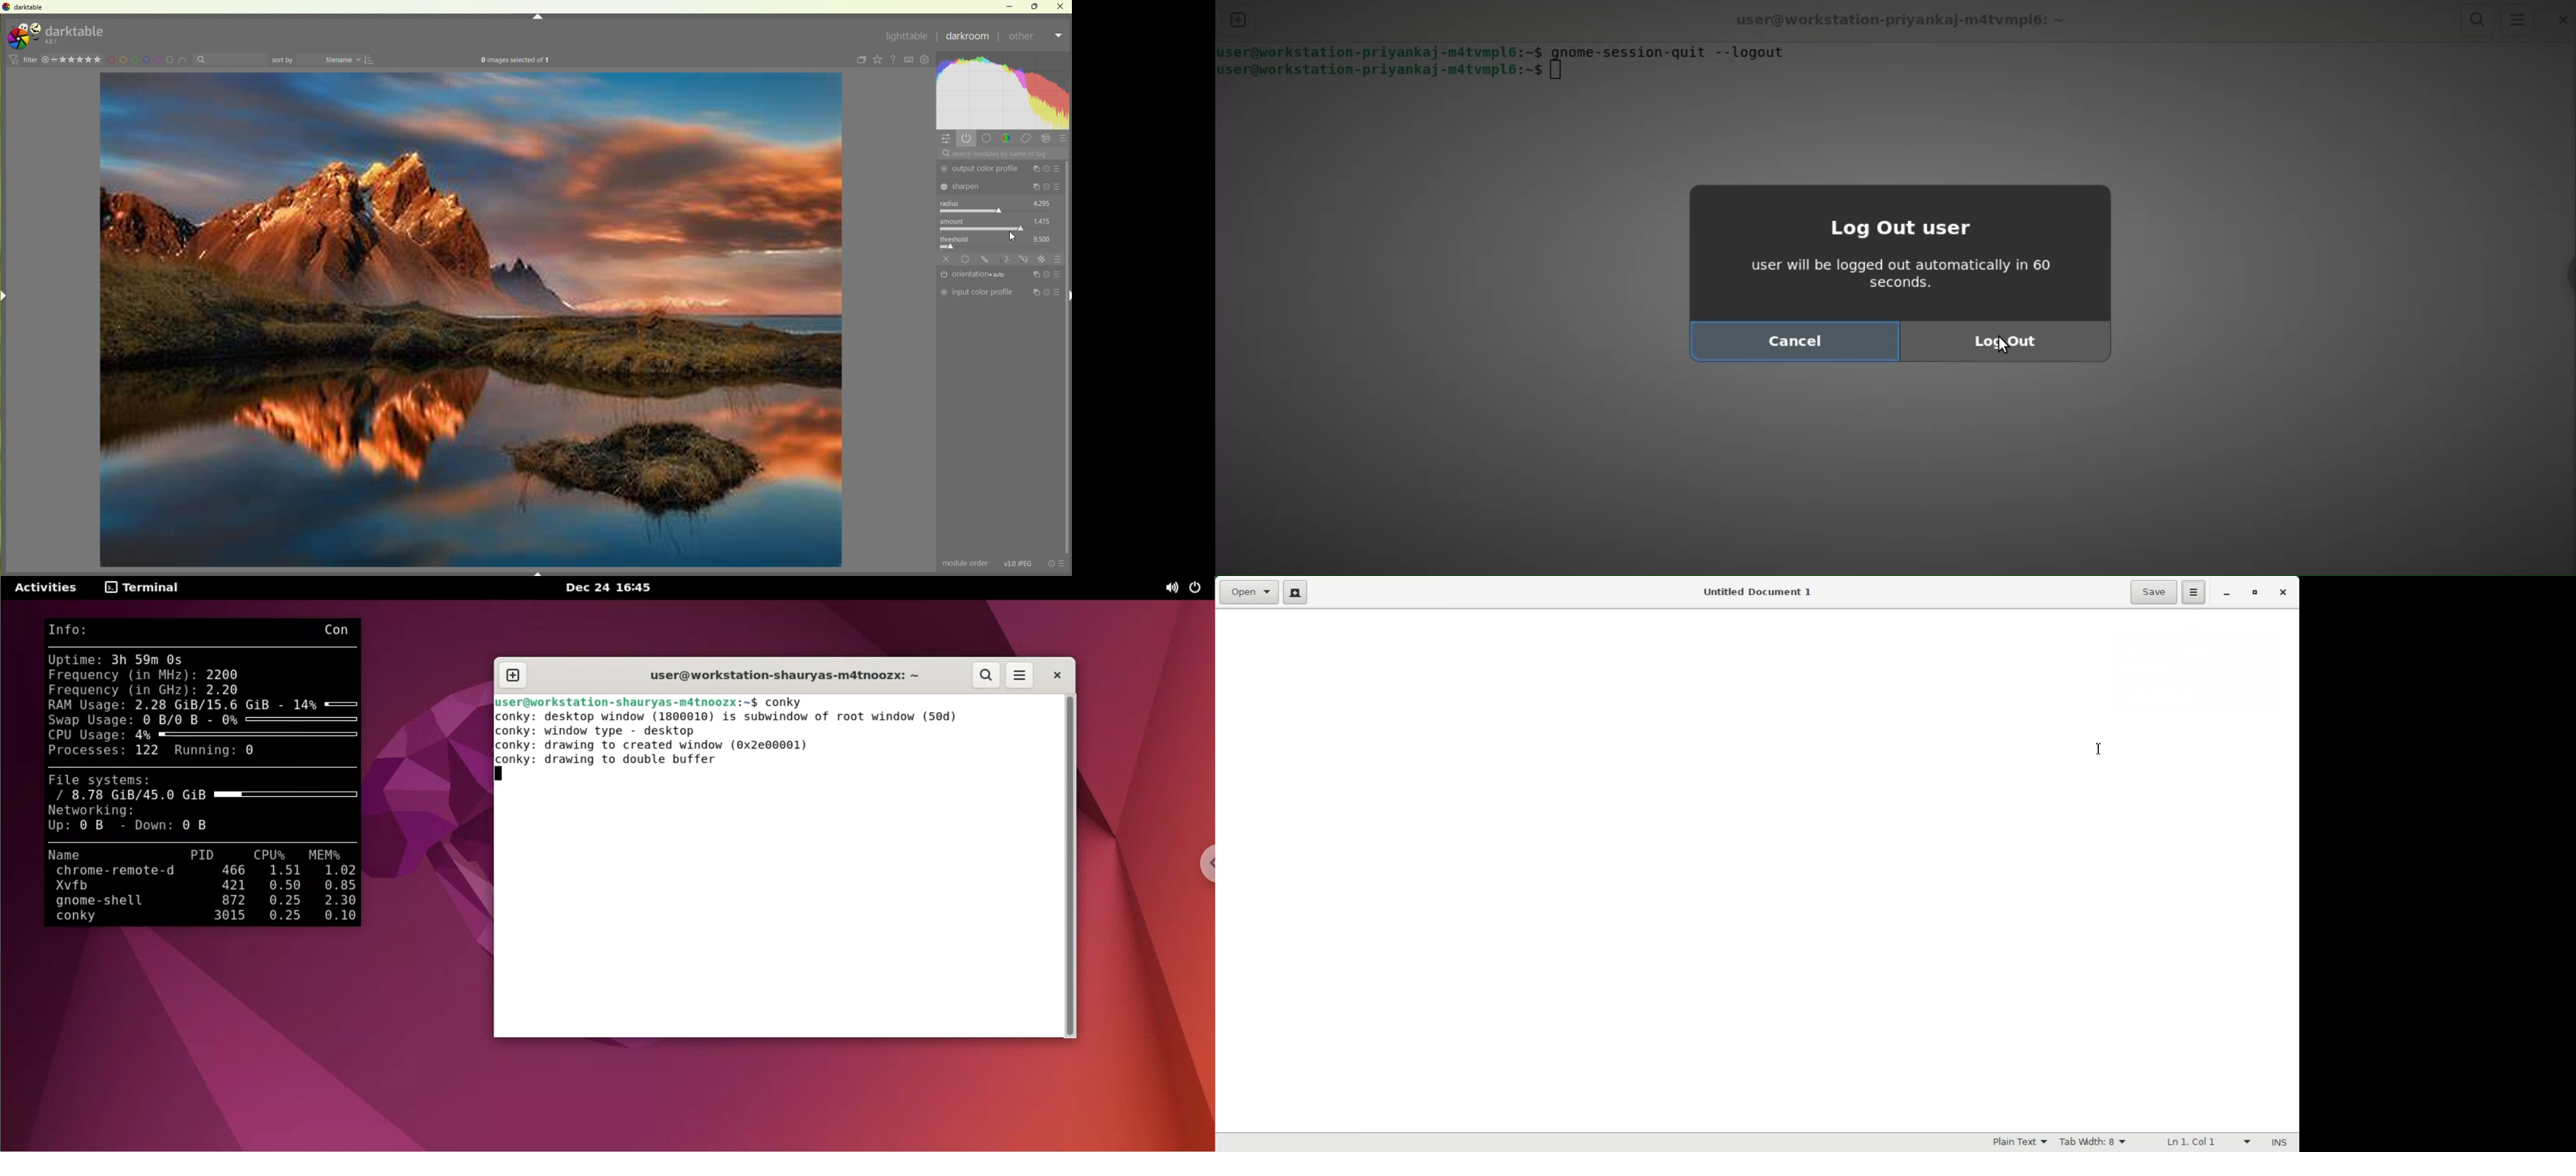 The height and width of the screenshot is (1176, 2576). What do you see at coordinates (31, 7) in the screenshot?
I see `Dark table` at bounding box center [31, 7].